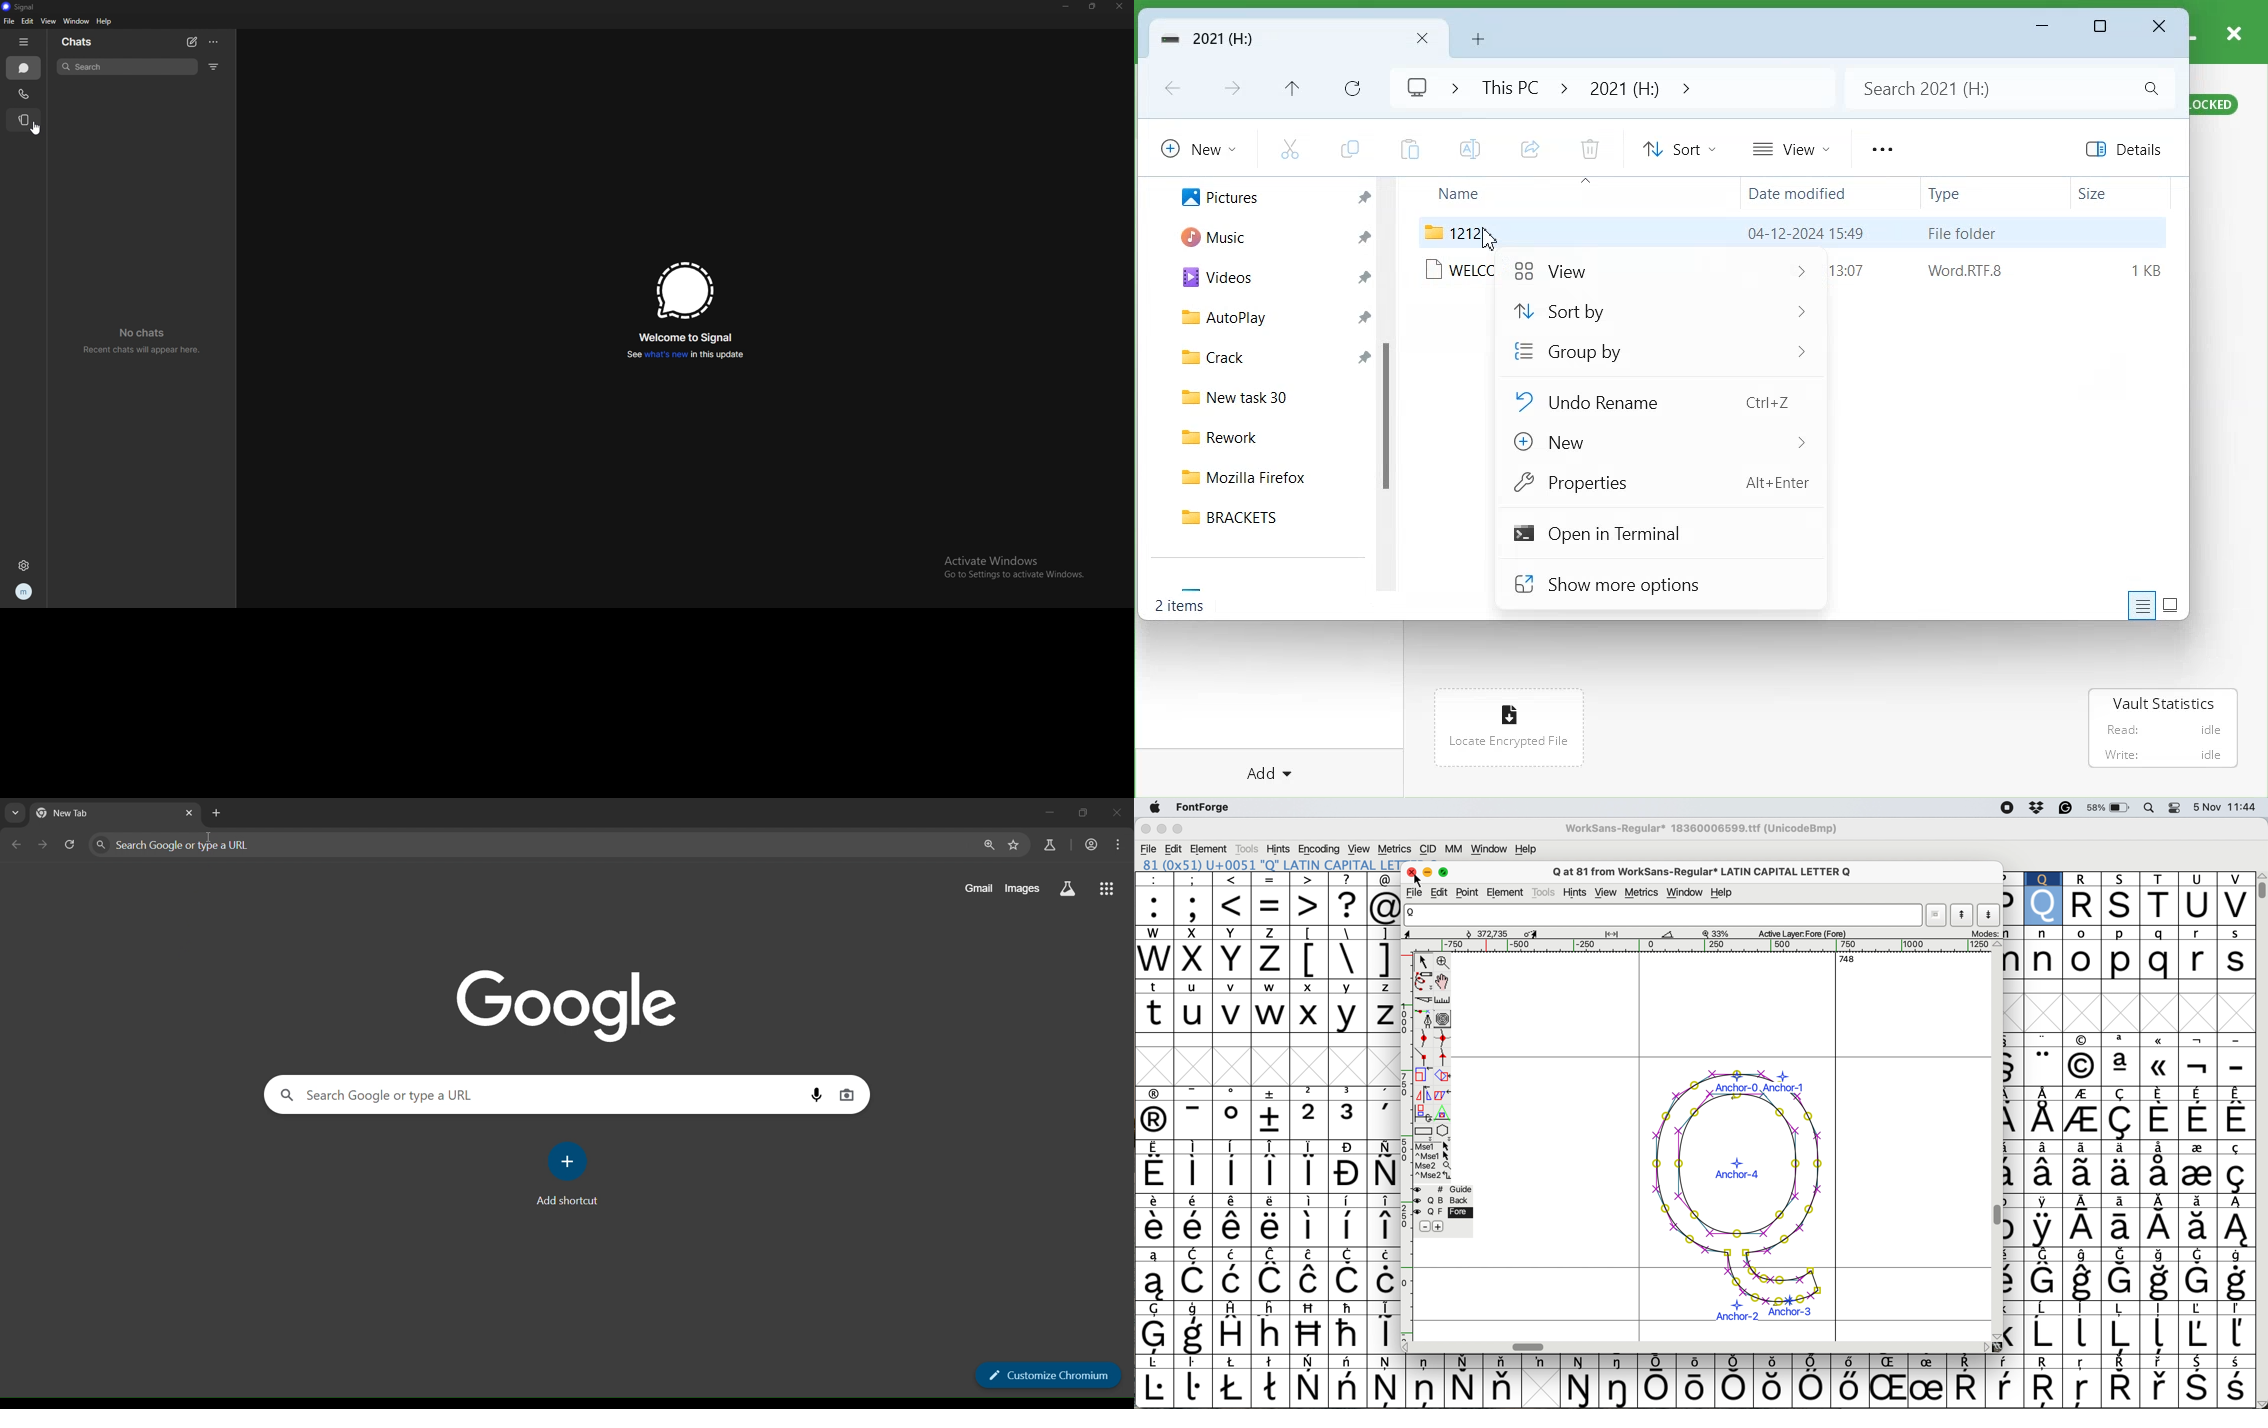 The width and height of the screenshot is (2268, 1428). Describe the element at coordinates (1280, 849) in the screenshot. I see `hints` at that location.